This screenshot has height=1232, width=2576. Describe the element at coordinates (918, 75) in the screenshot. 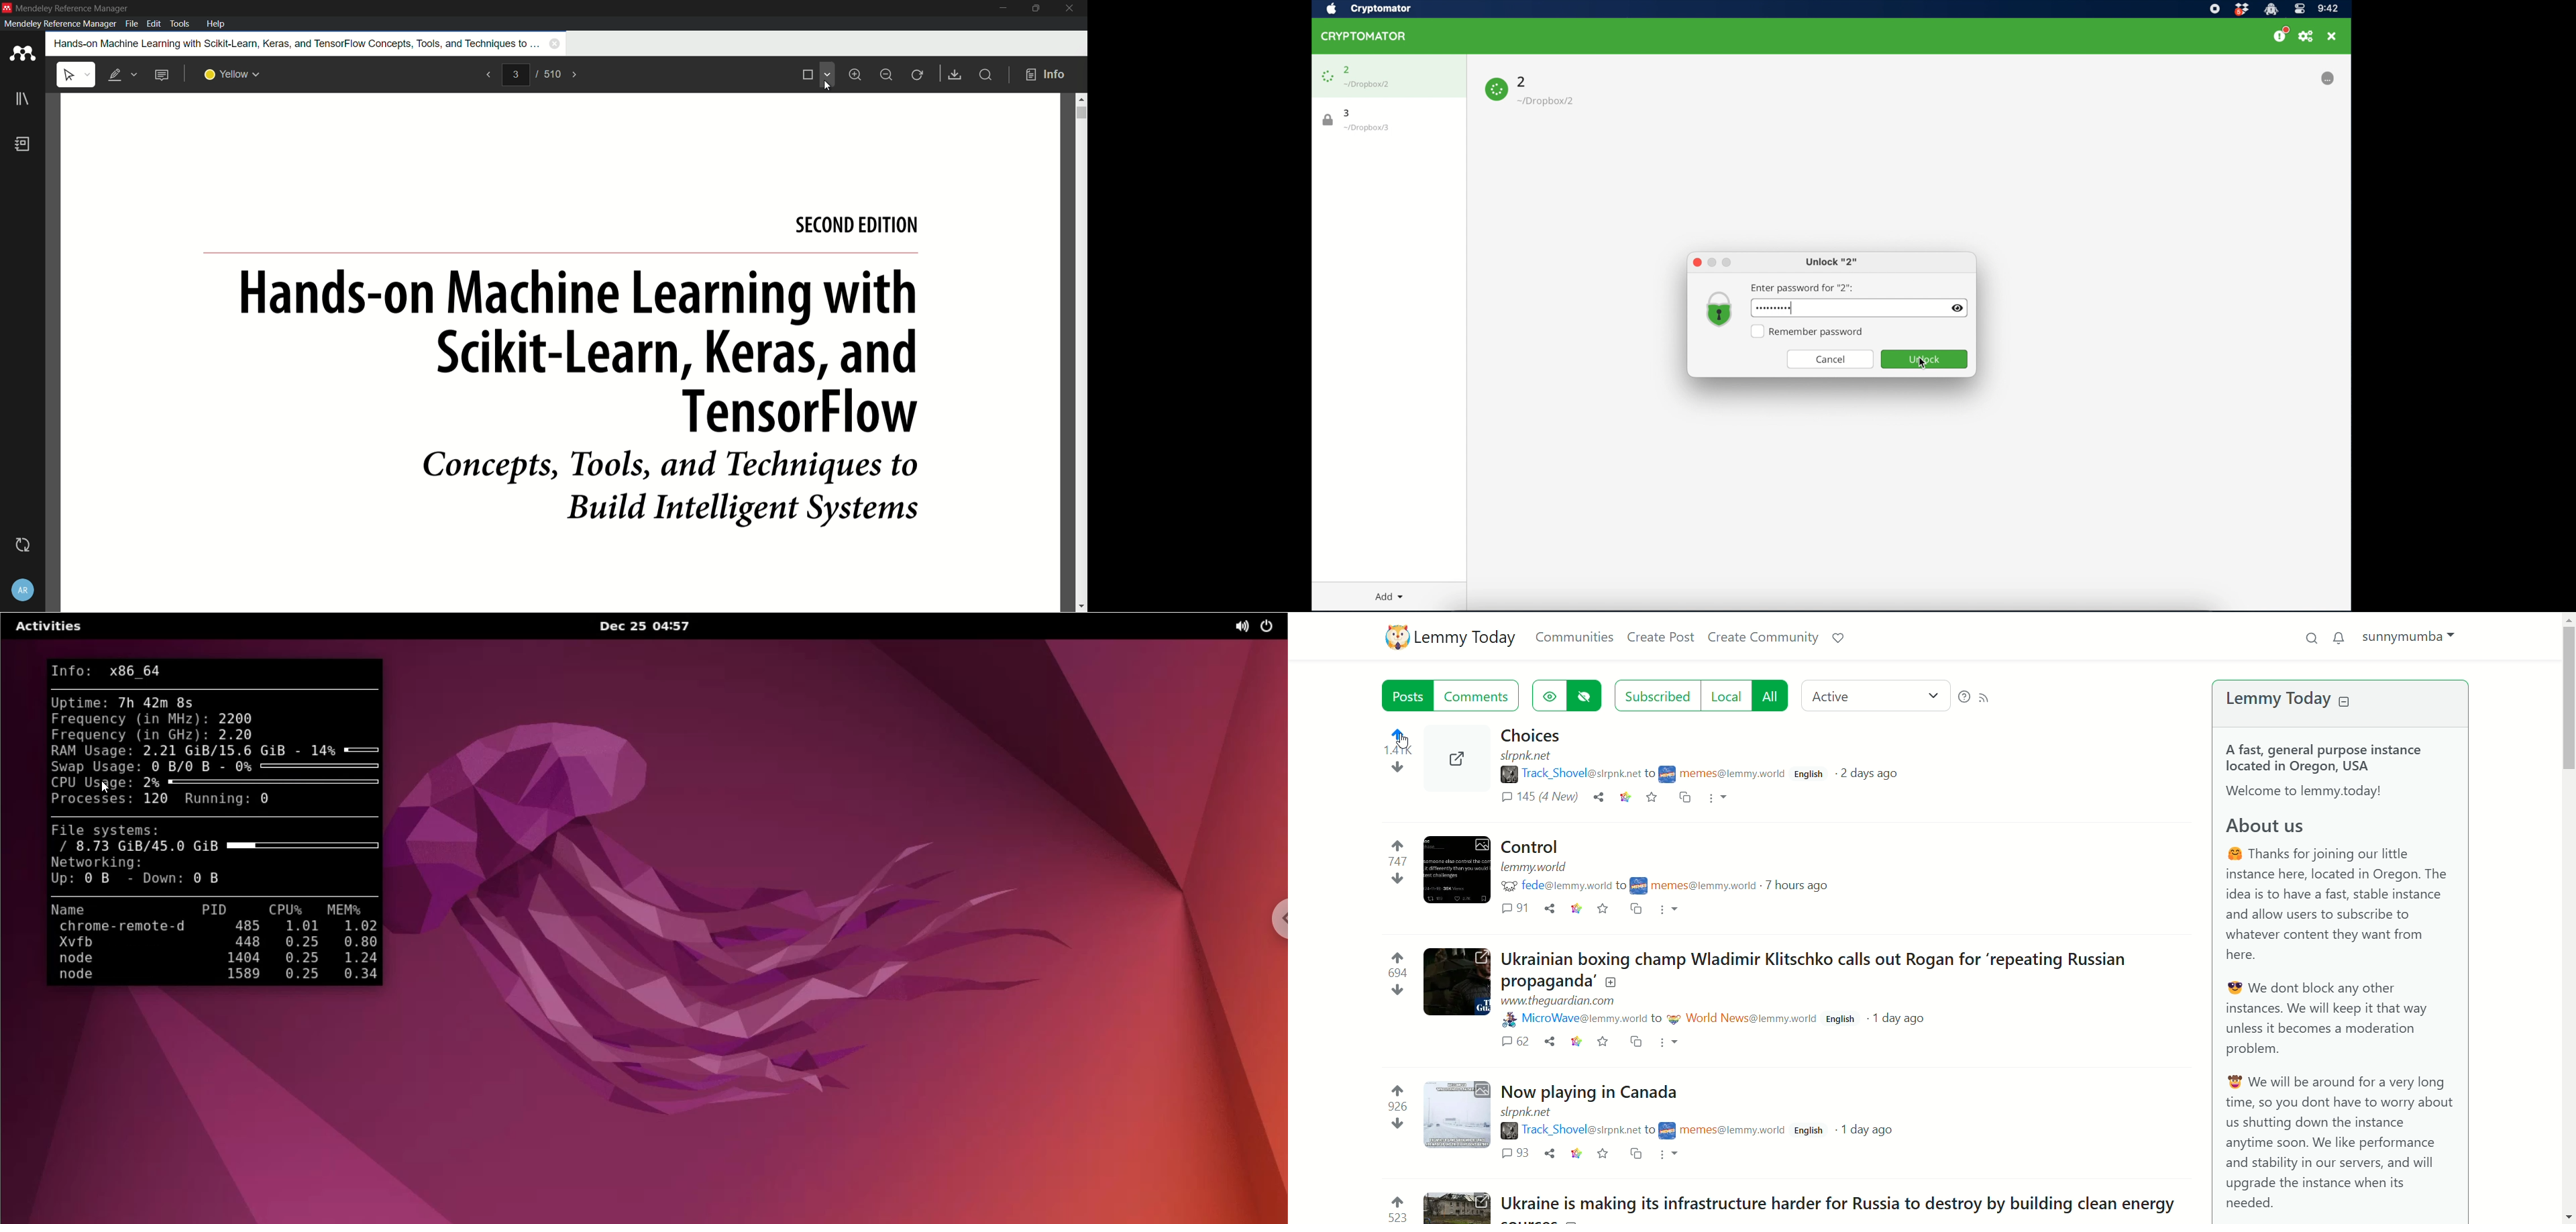

I see `refresh` at that location.